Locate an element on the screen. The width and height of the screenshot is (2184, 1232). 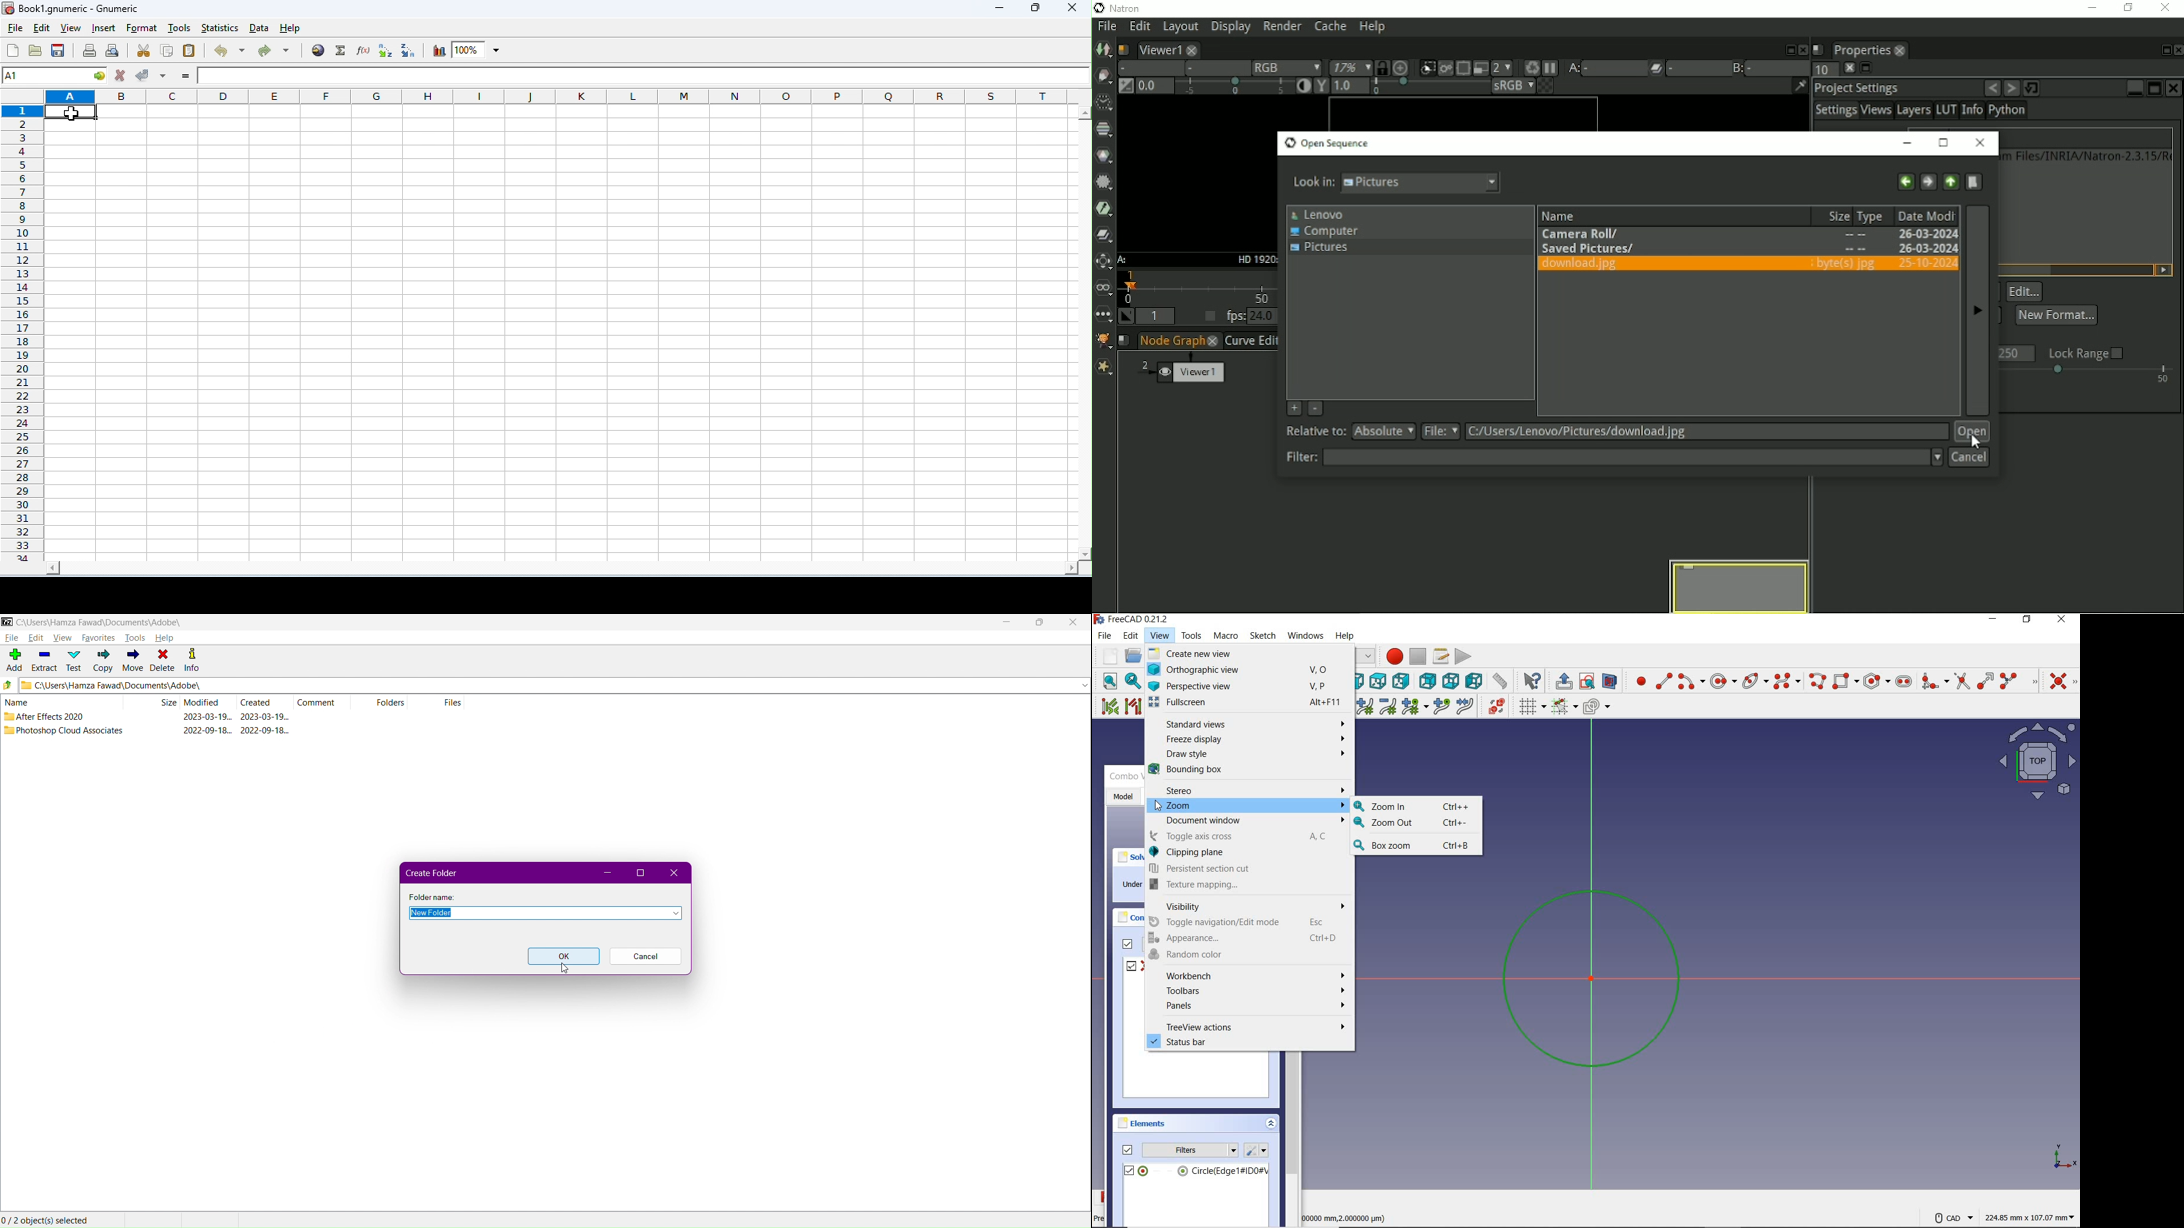
Objects selected is located at coordinates (49, 1219).